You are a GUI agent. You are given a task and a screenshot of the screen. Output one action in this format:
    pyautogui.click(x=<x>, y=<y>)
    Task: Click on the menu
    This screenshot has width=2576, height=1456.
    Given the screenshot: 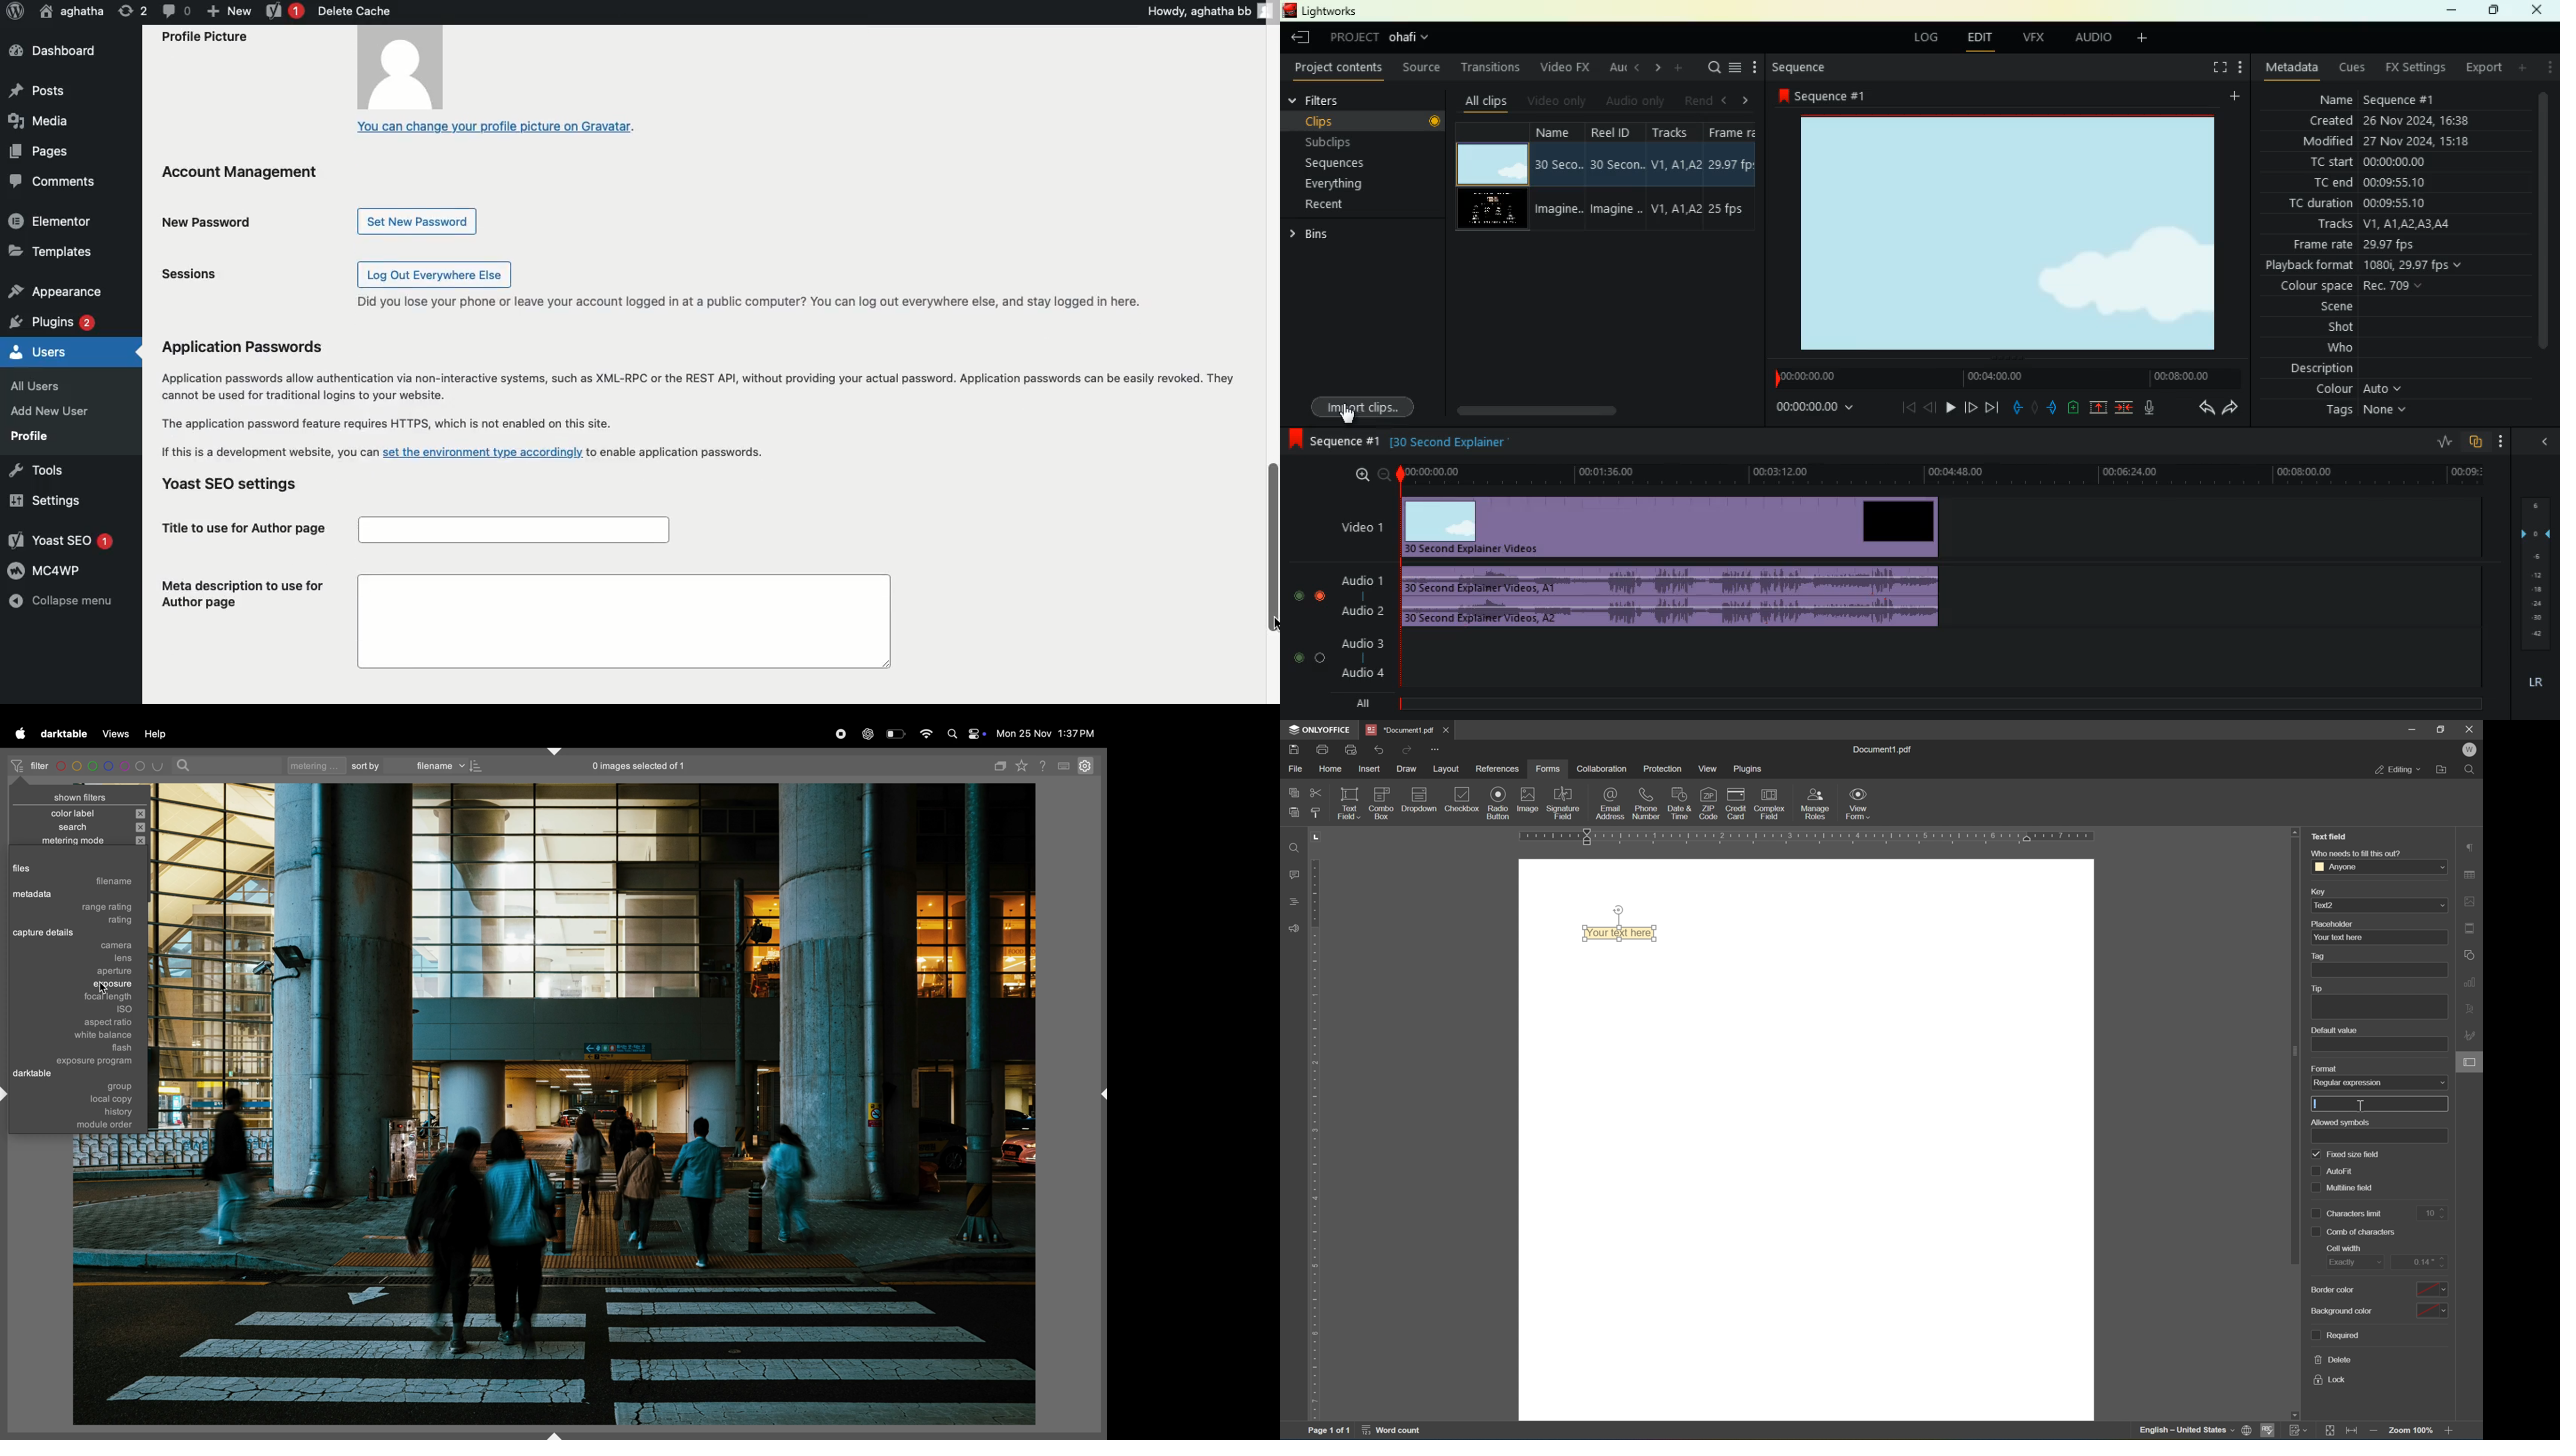 What is the action you would take?
    pyautogui.click(x=1735, y=69)
    